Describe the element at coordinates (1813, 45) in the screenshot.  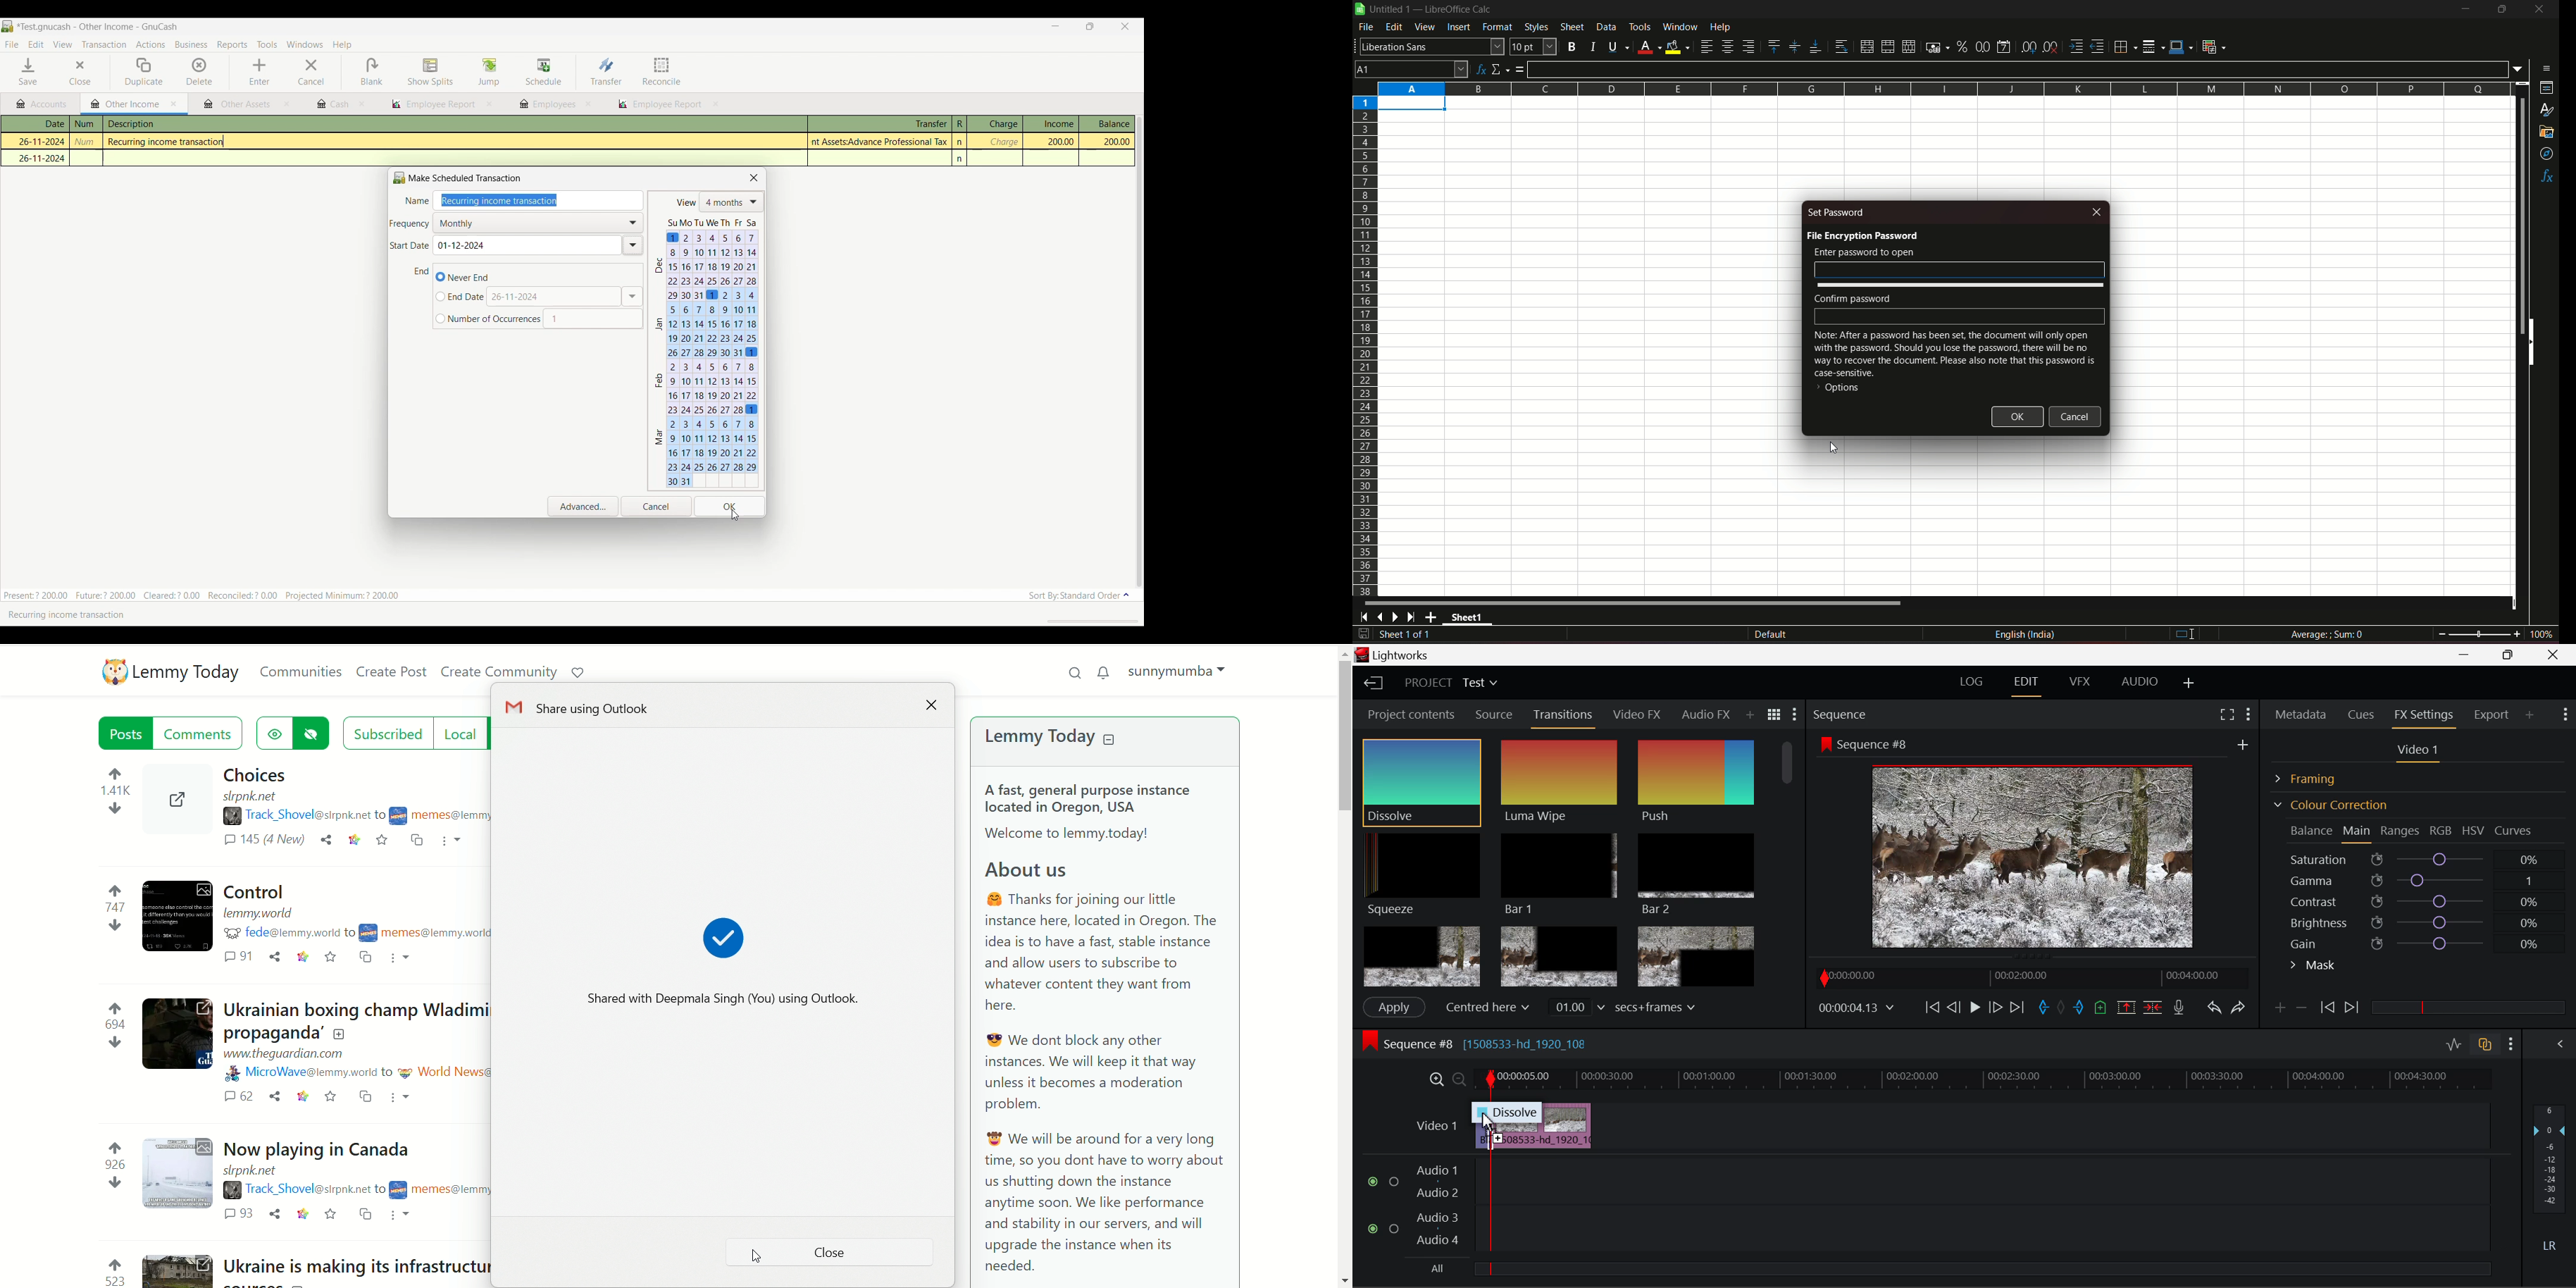
I see `align bottom` at that location.